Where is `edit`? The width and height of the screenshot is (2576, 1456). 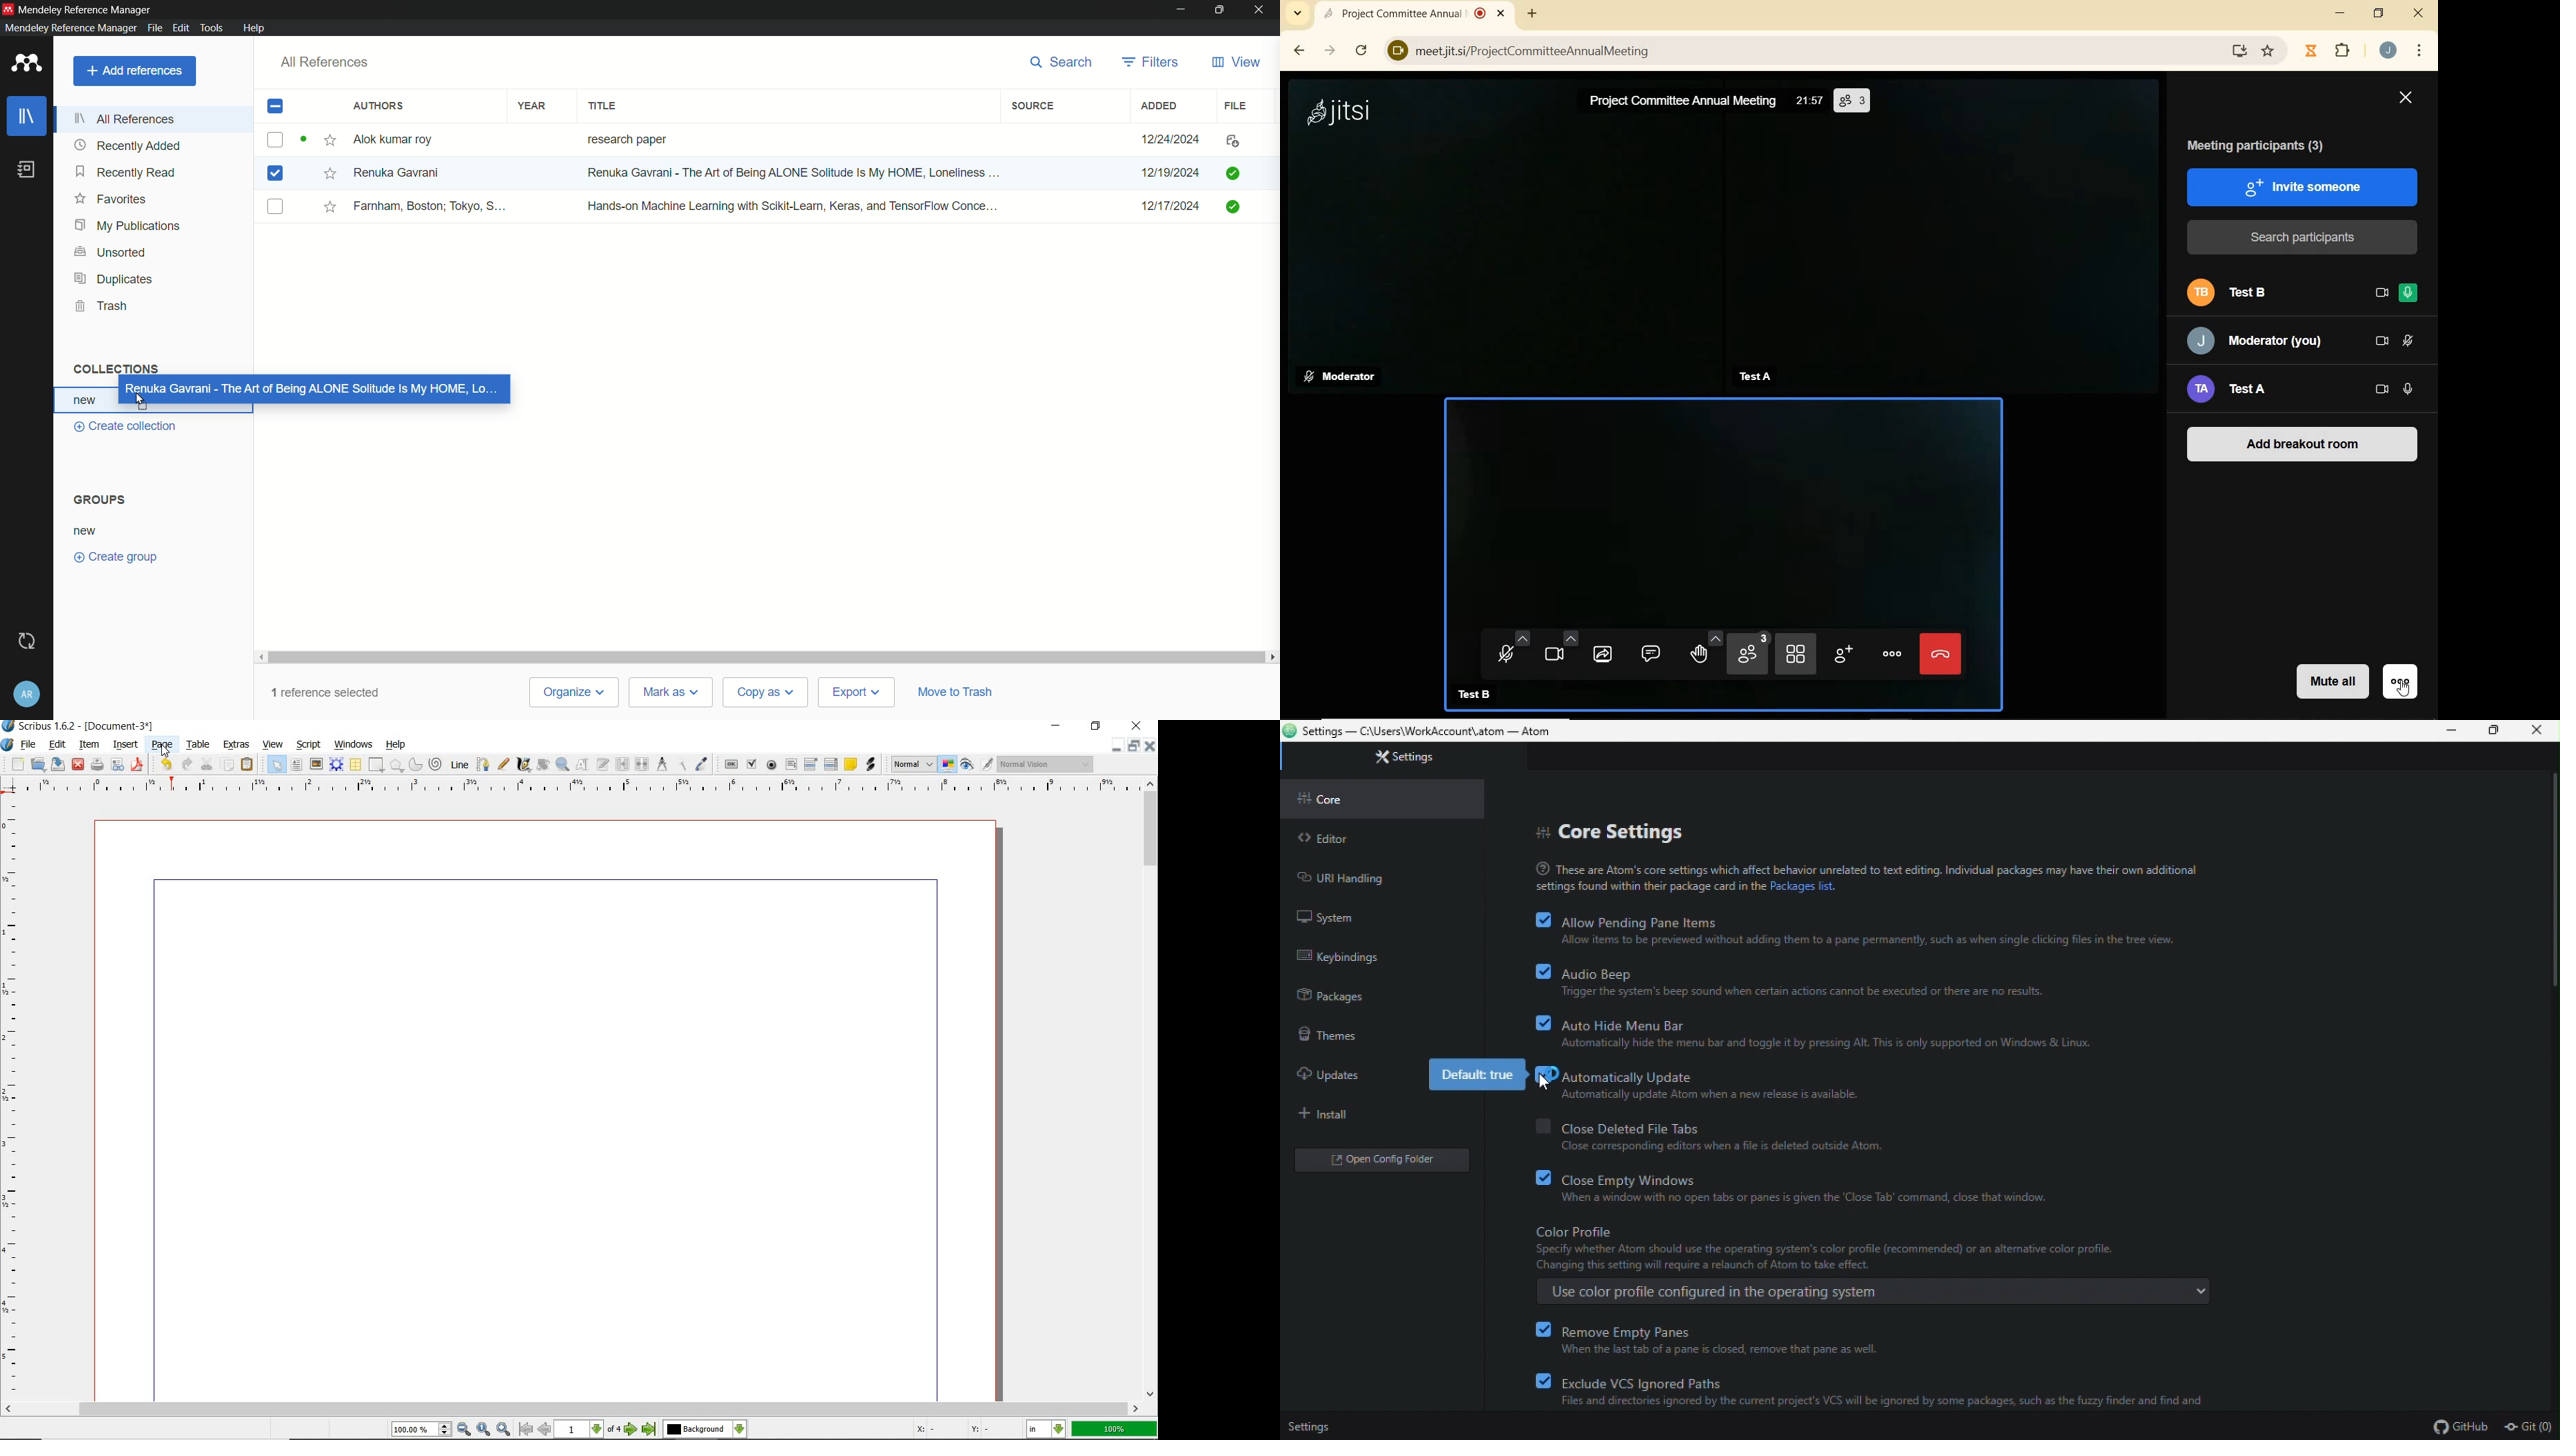 edit is located at coordinates (56, 743).